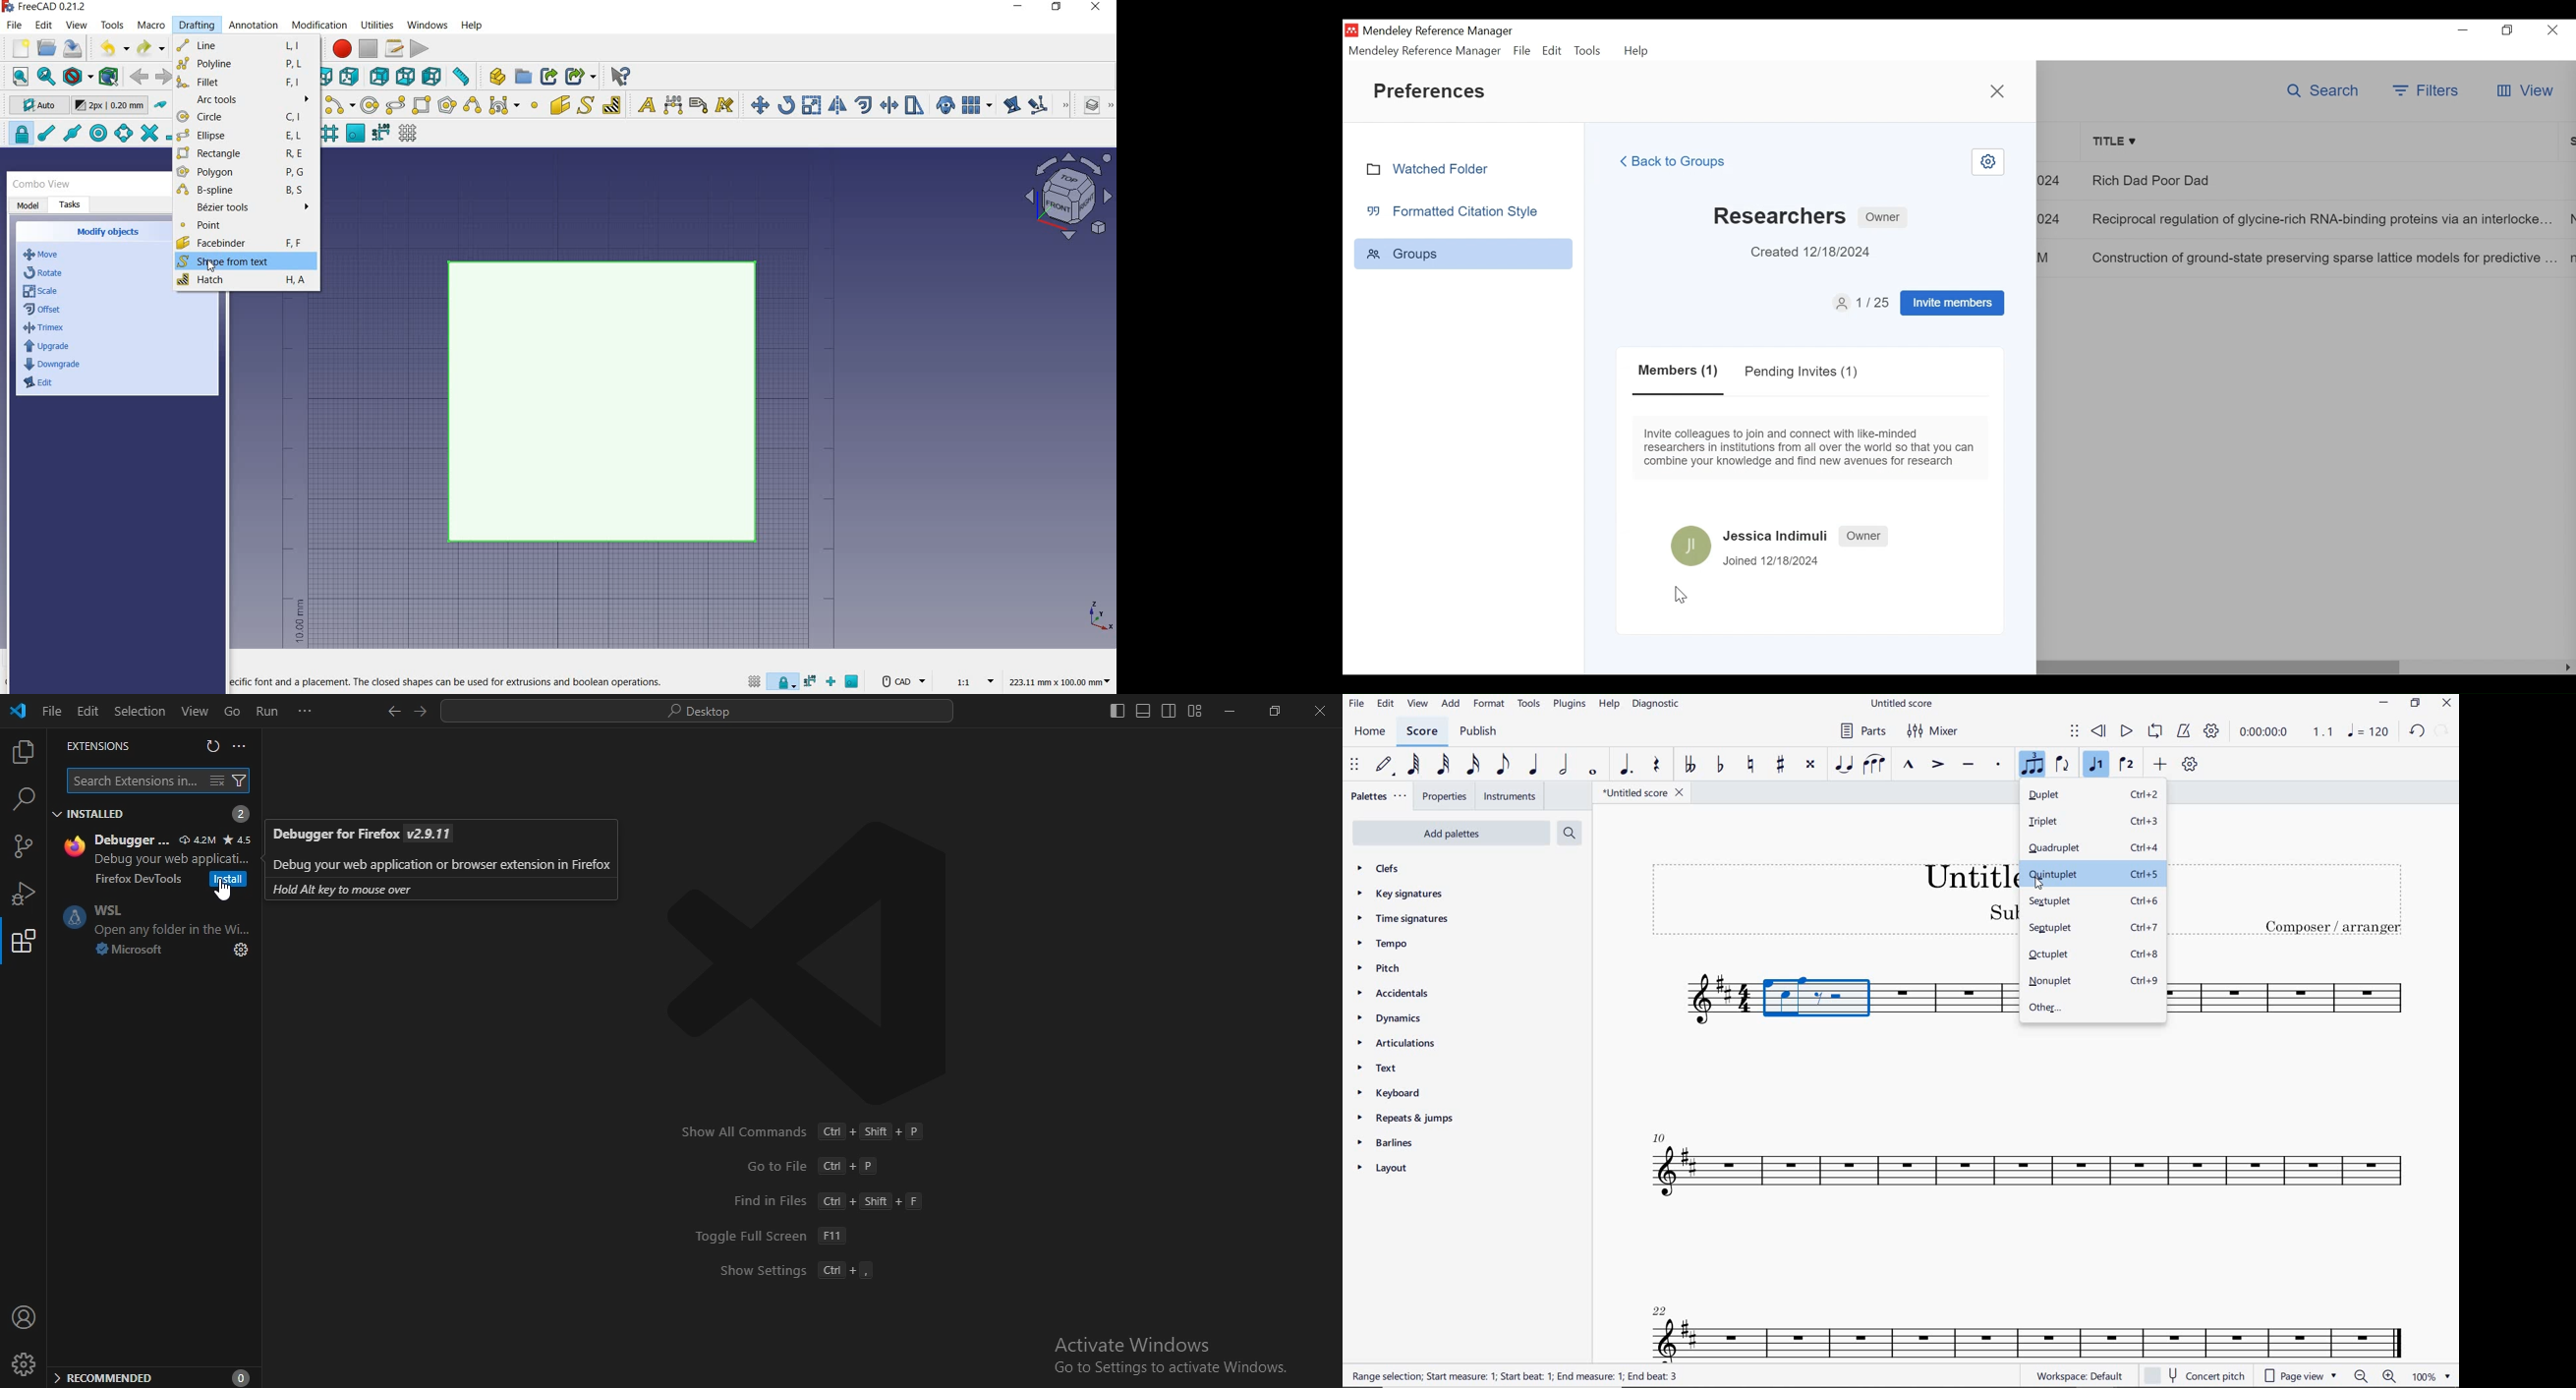 The image size is (2576, 1400). I want to click on fillet, so click(244, 81).